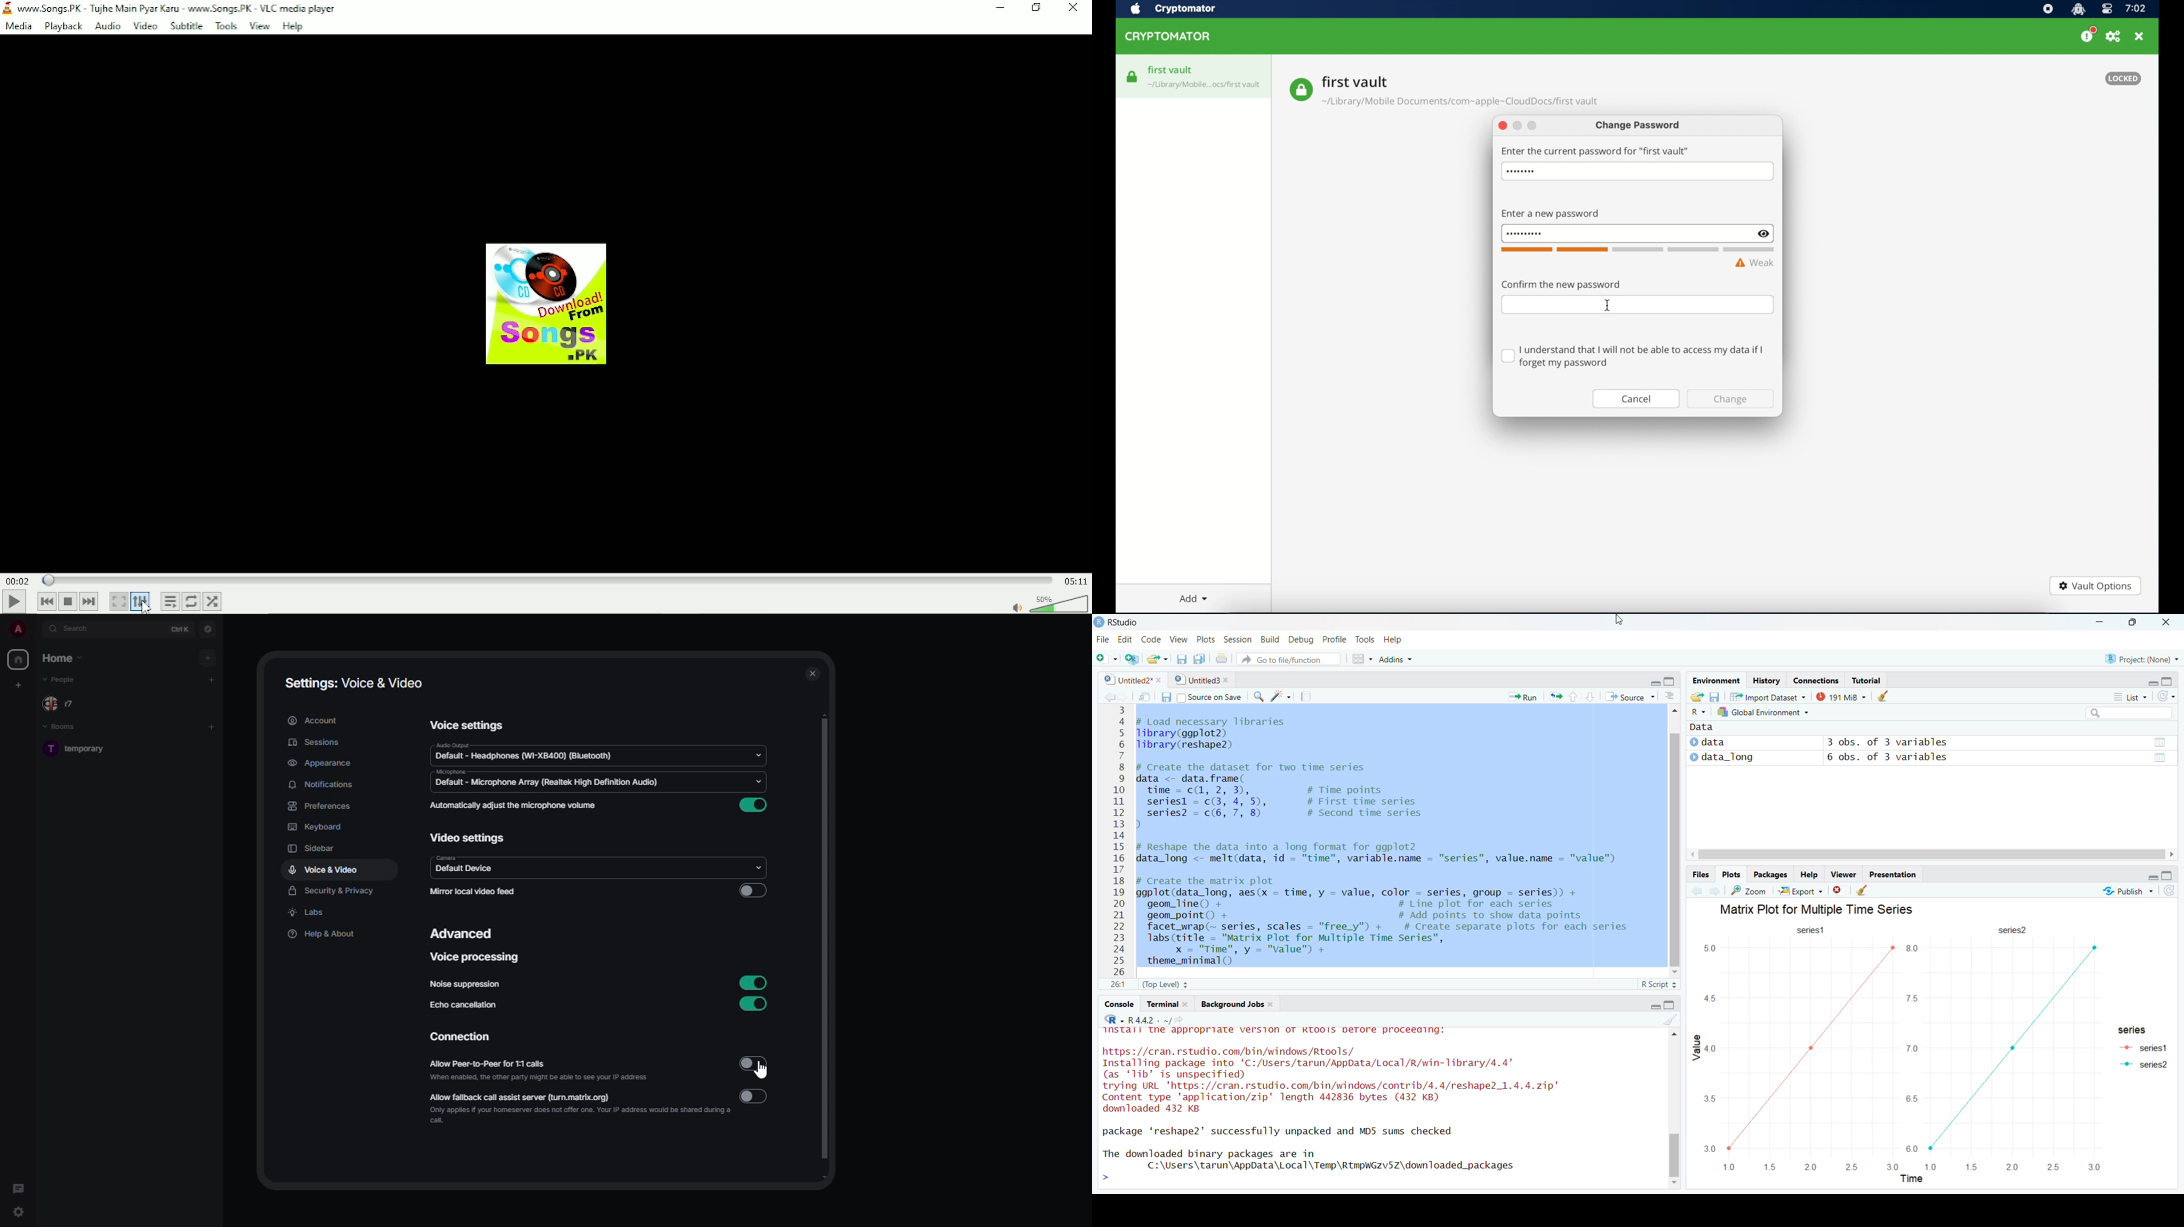 This screenshot has height=1232, width=2184. What do you see at coordinates (119, 602) in the screenshot?
I see `Toggle video in fullscreen` at bounding box center [119, 602].